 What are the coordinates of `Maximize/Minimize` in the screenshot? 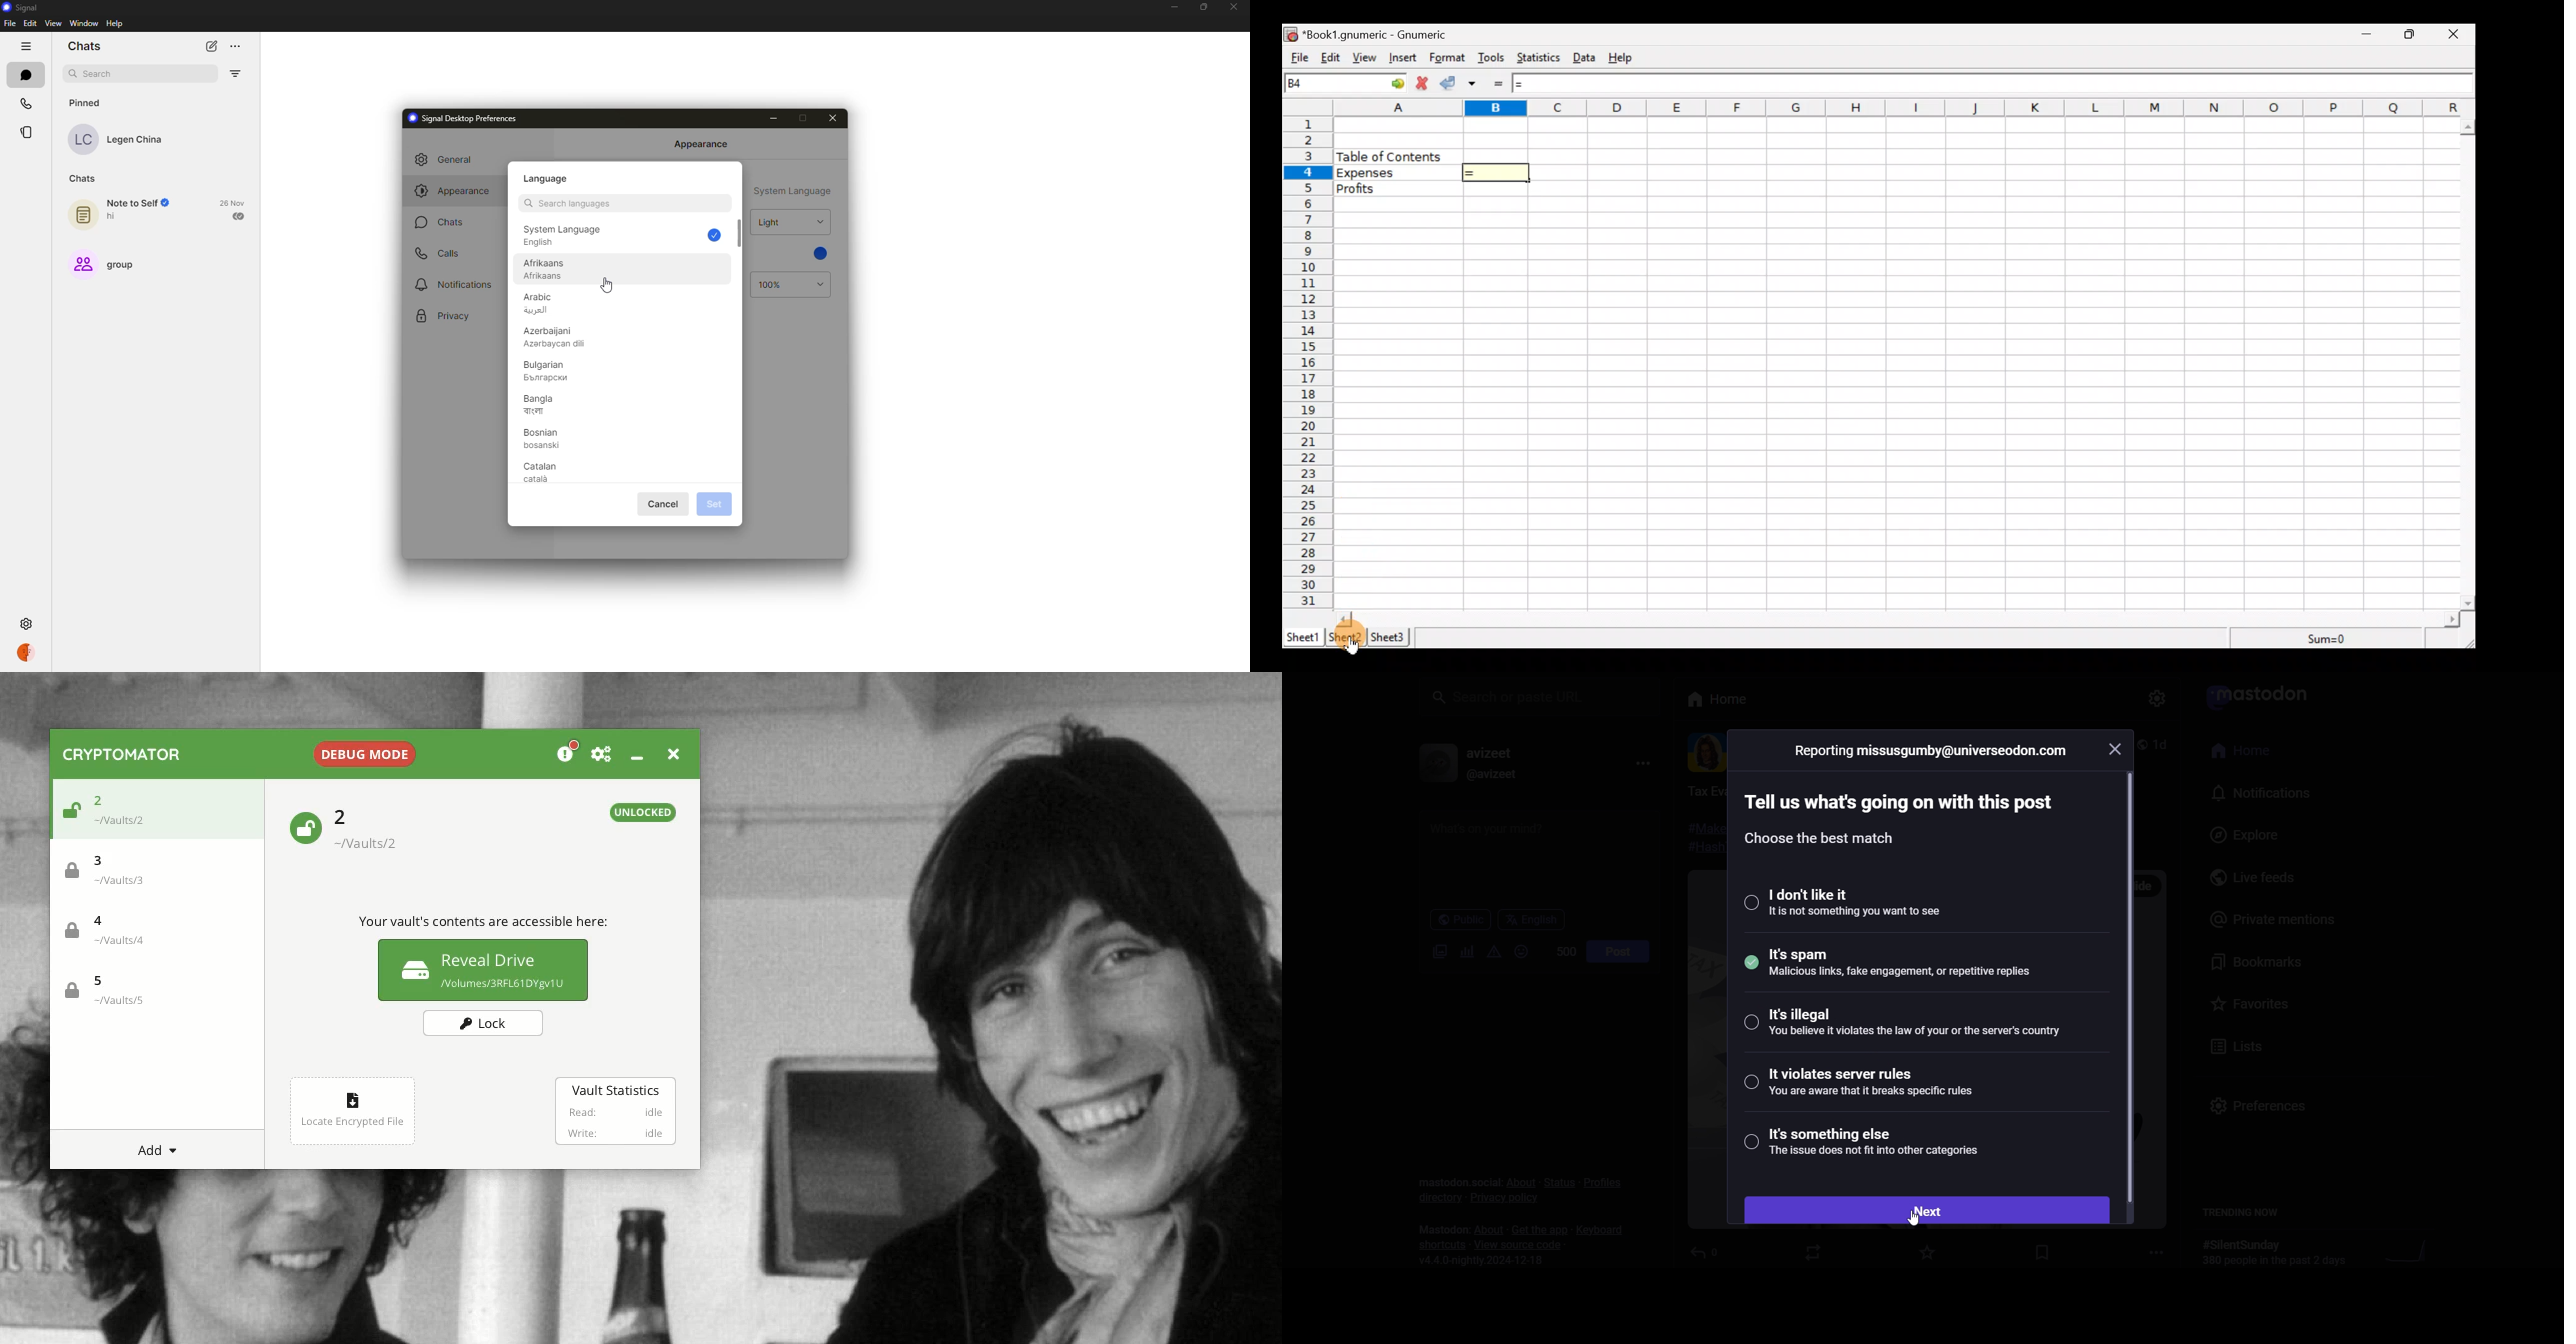 It's located at (2414, 34).